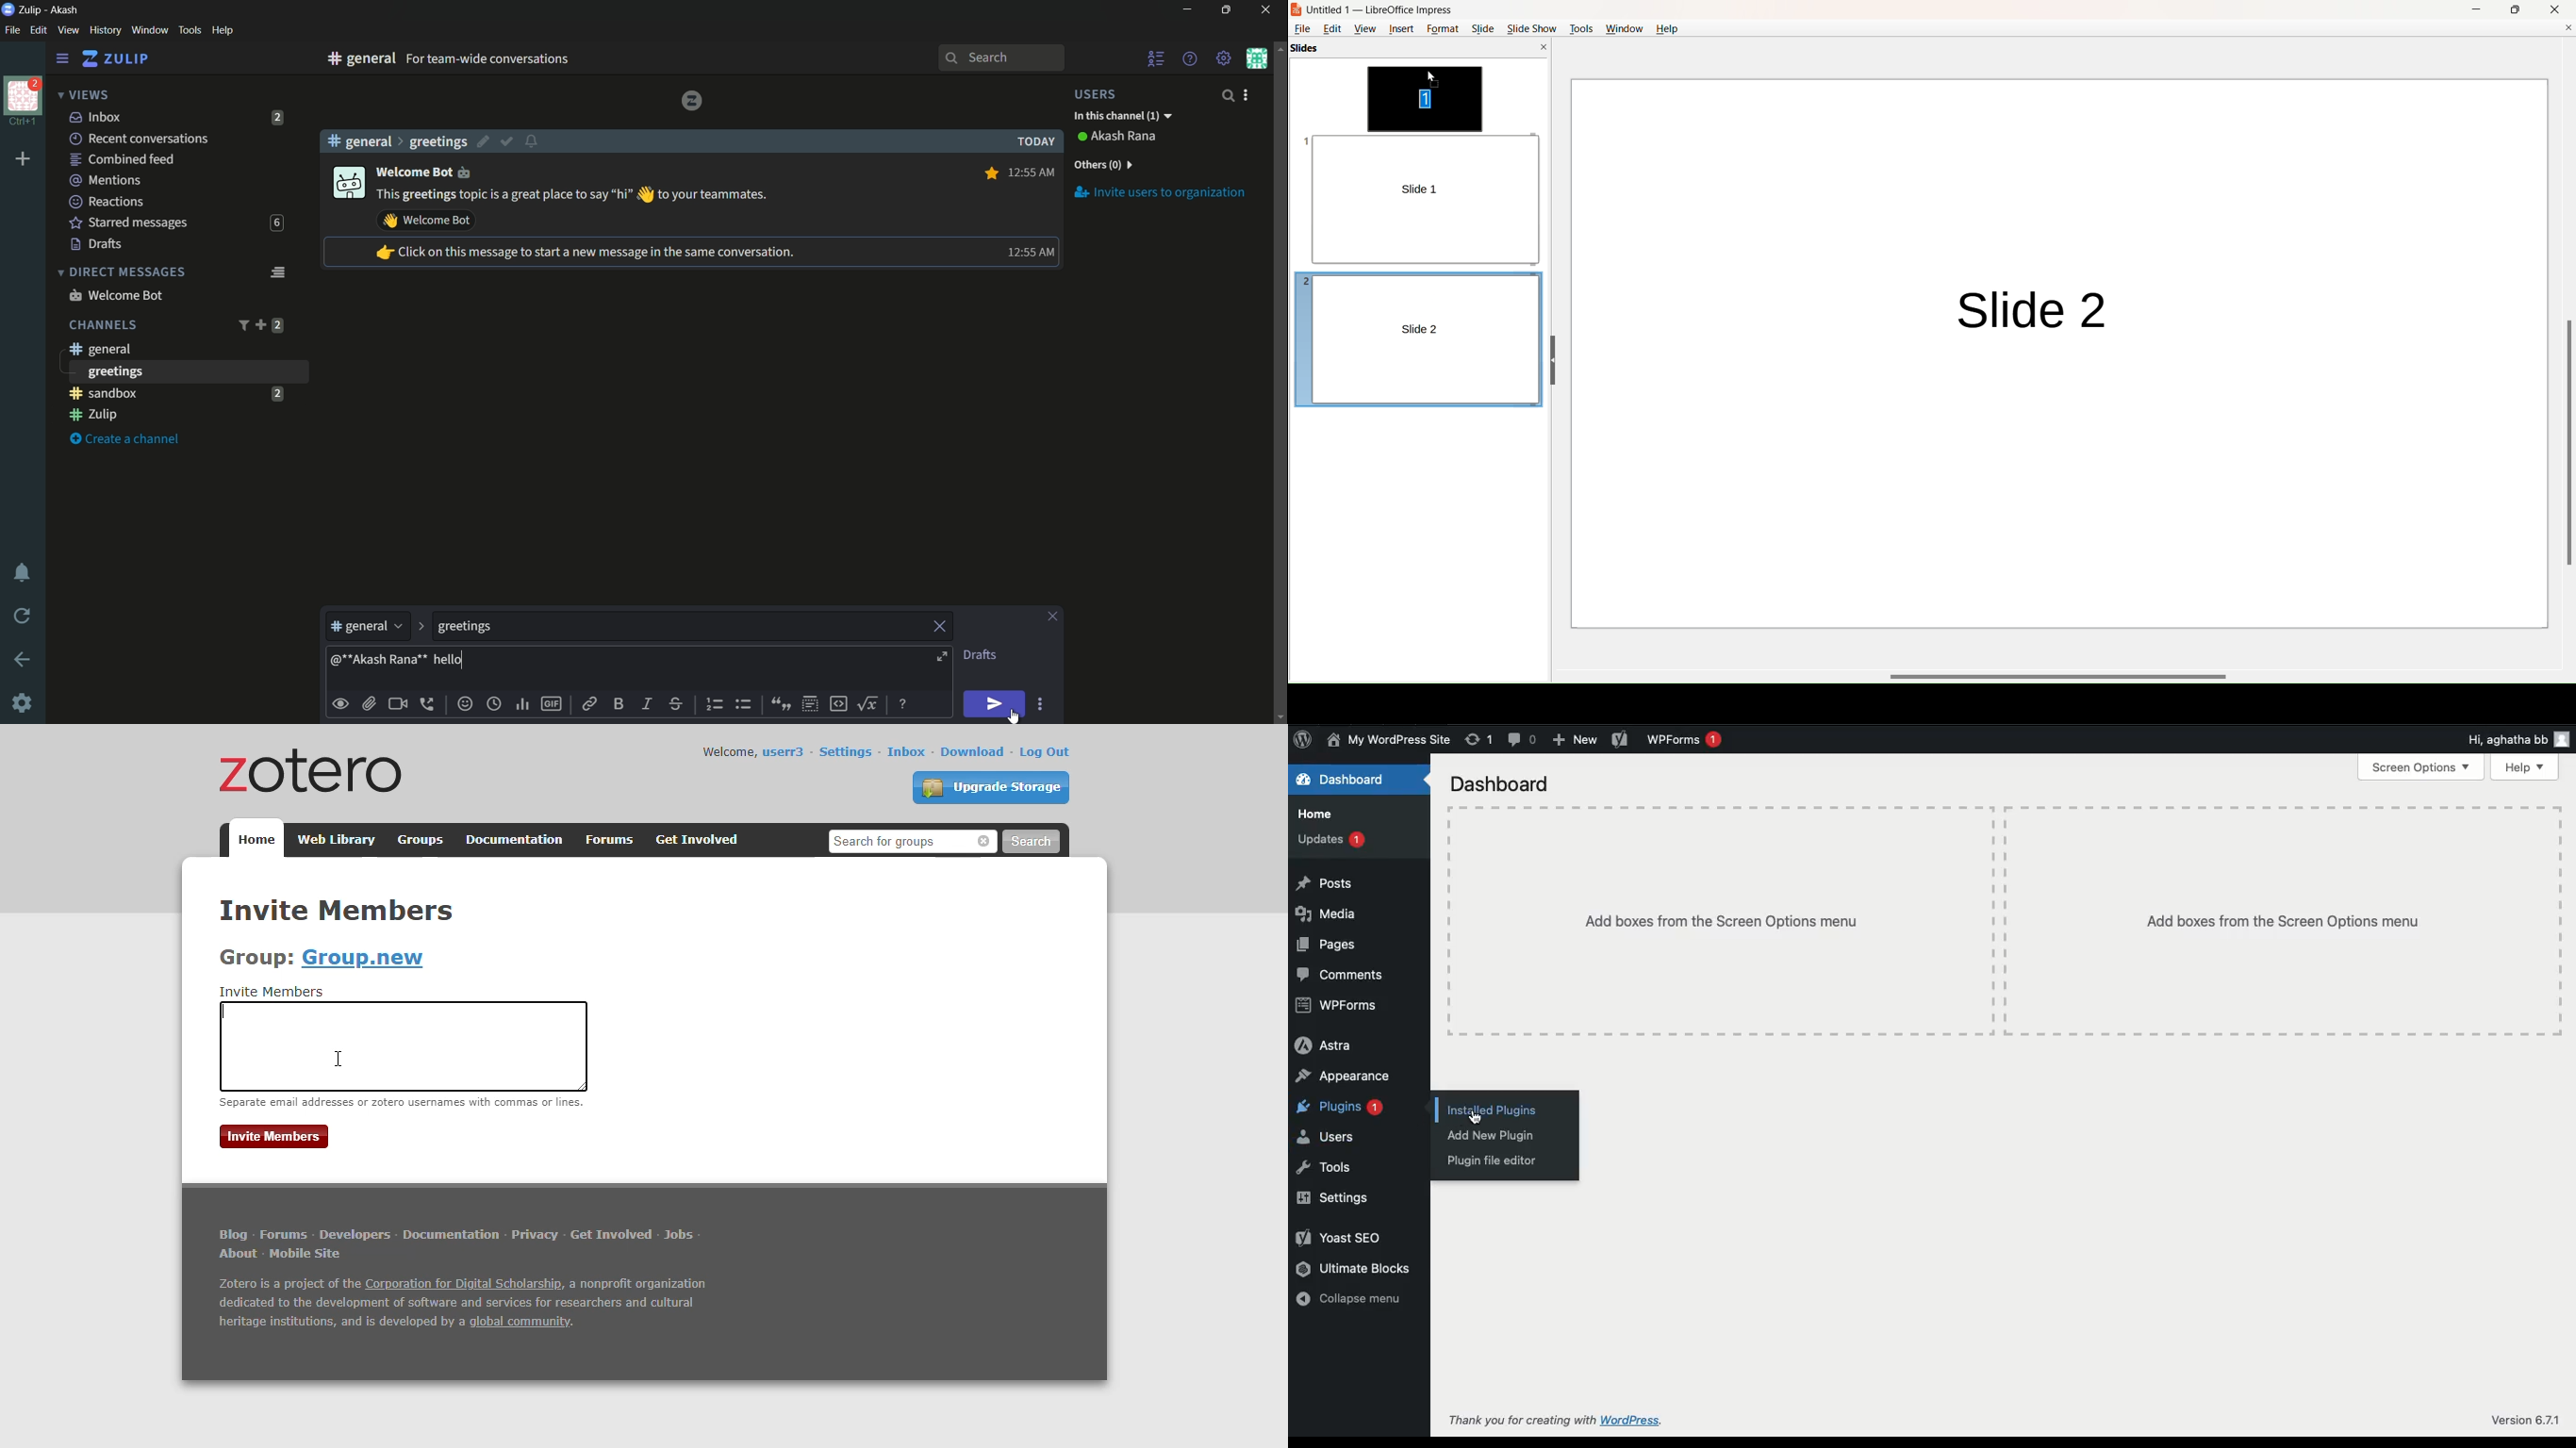 The width and height of the screenshot is (2576, 1456). Describe the element at coordinates (305, 769) in the screenshot. I see `zotero` at that location.